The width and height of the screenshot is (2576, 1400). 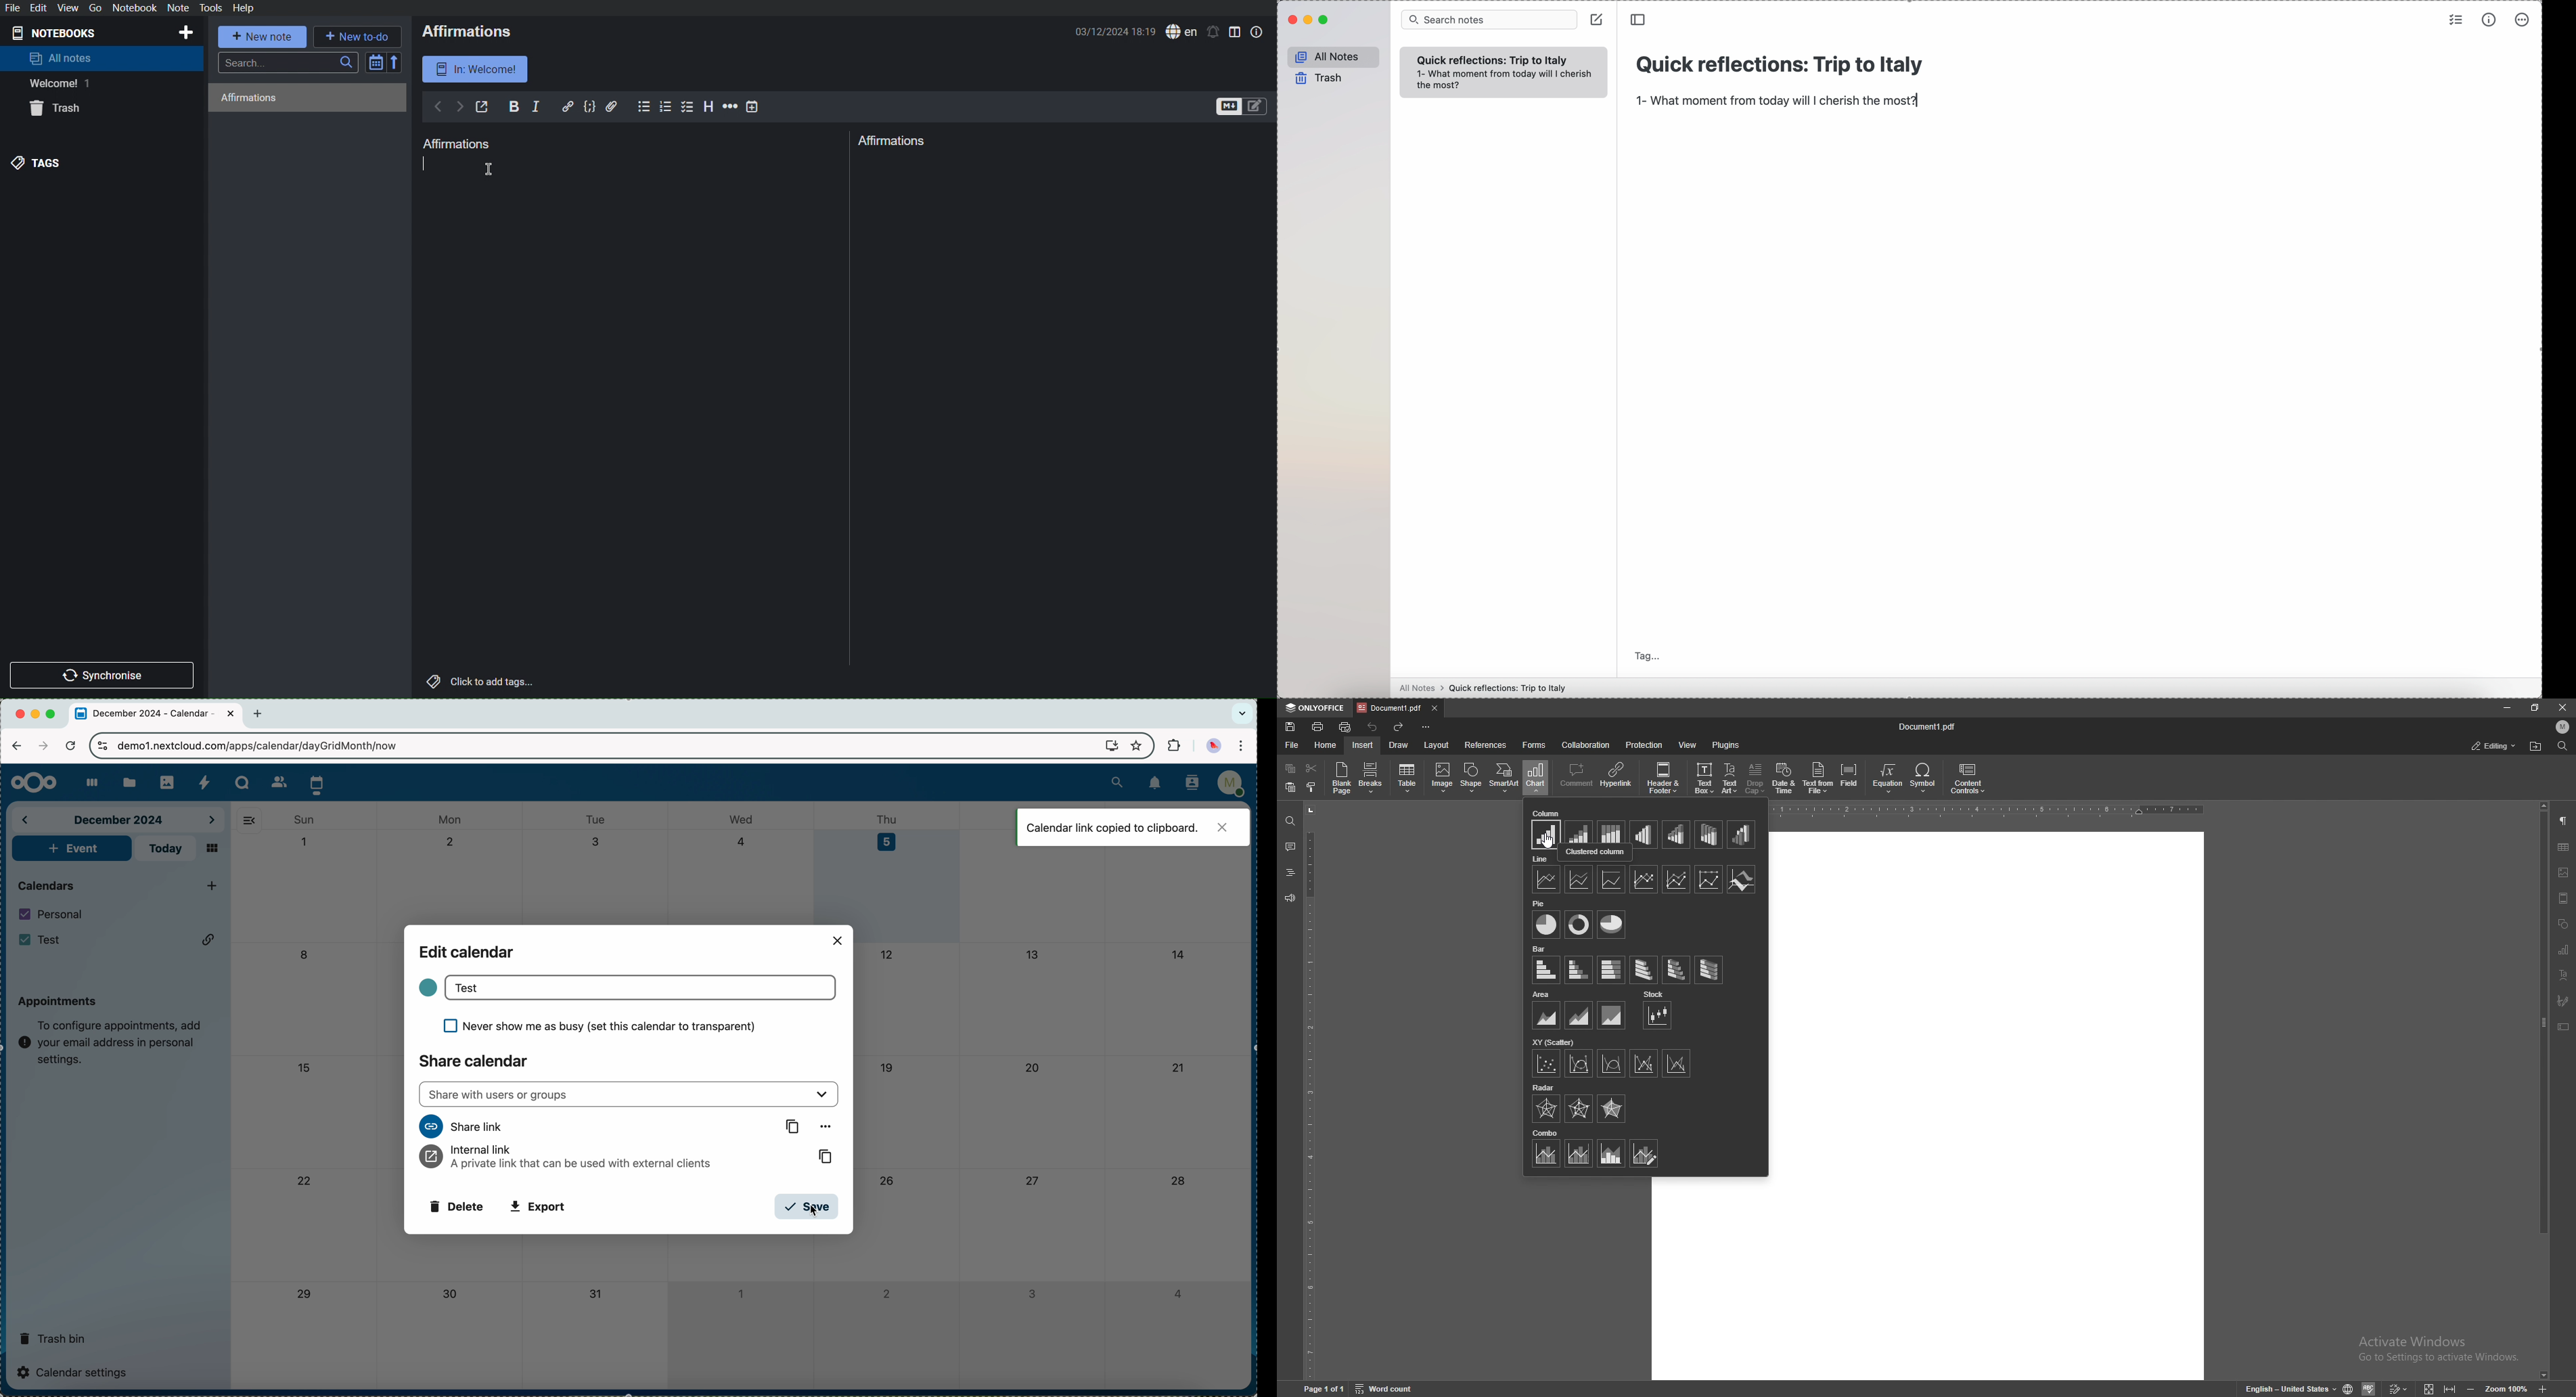 What do you see at coordinates (1182, 32) in the screenshot?
I see `English` at bounding box center [1182, 32].